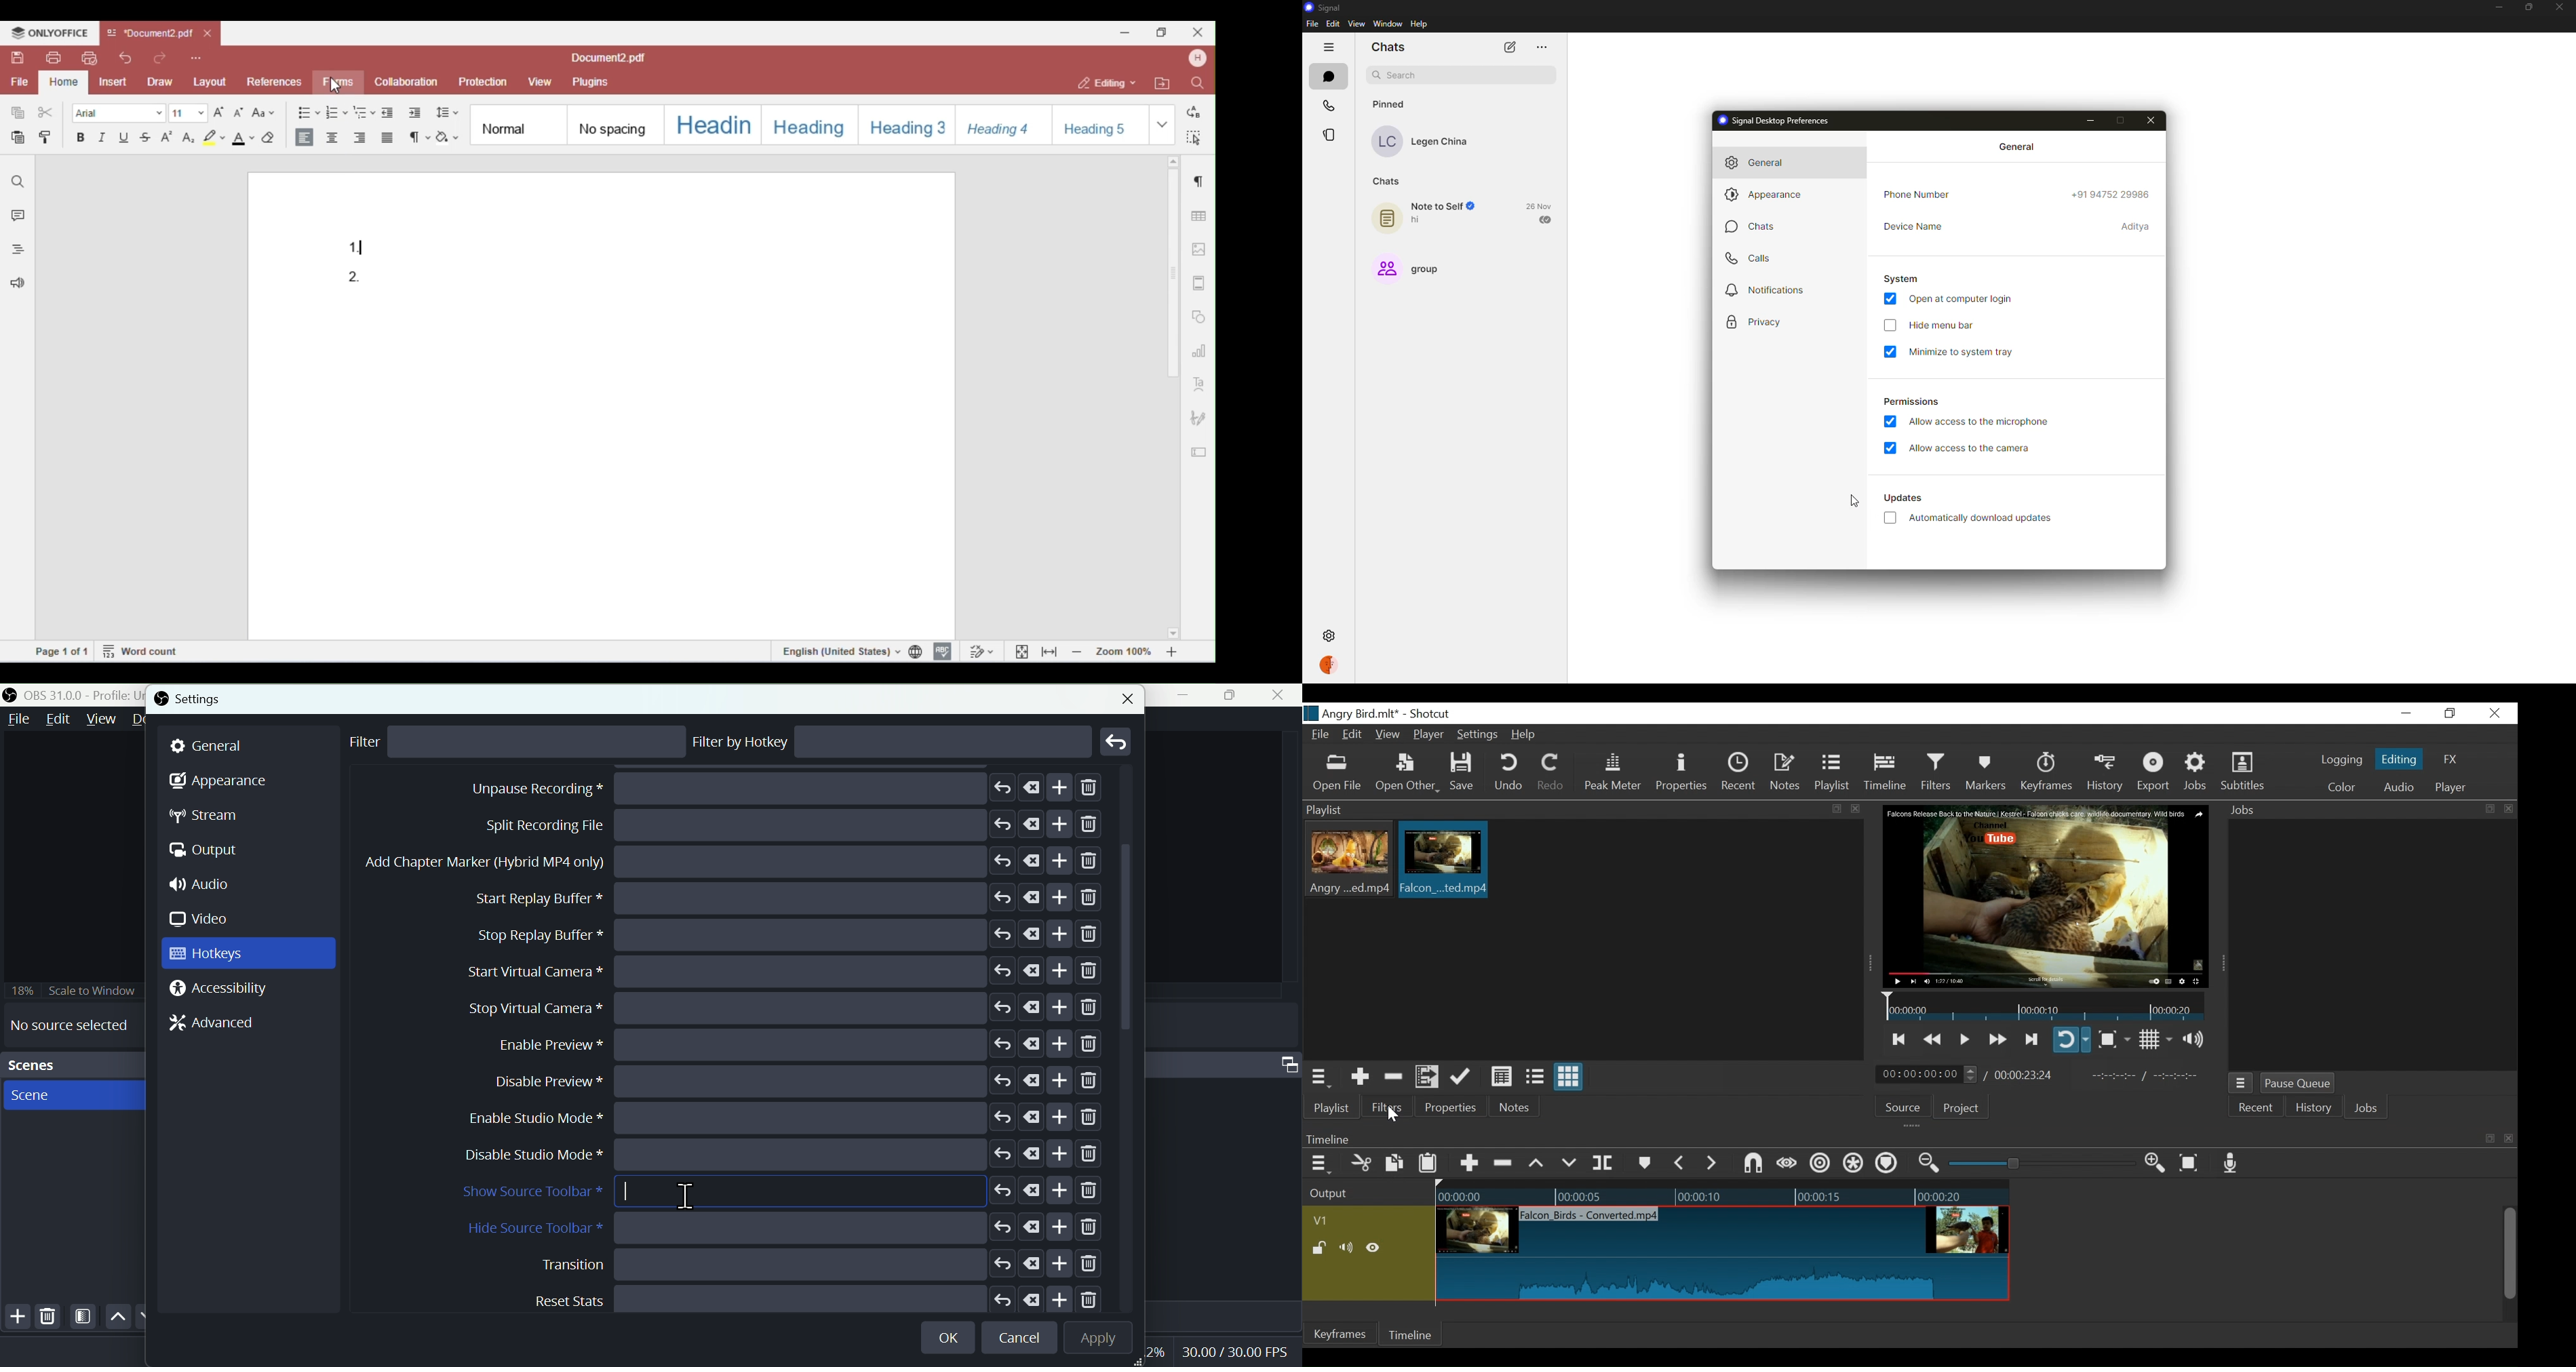 The height and width of the screenshot is (1372, 2576). Describe the element at coordinates (2046, 897) in the screenshot. I see `Media Viewer` at that location.